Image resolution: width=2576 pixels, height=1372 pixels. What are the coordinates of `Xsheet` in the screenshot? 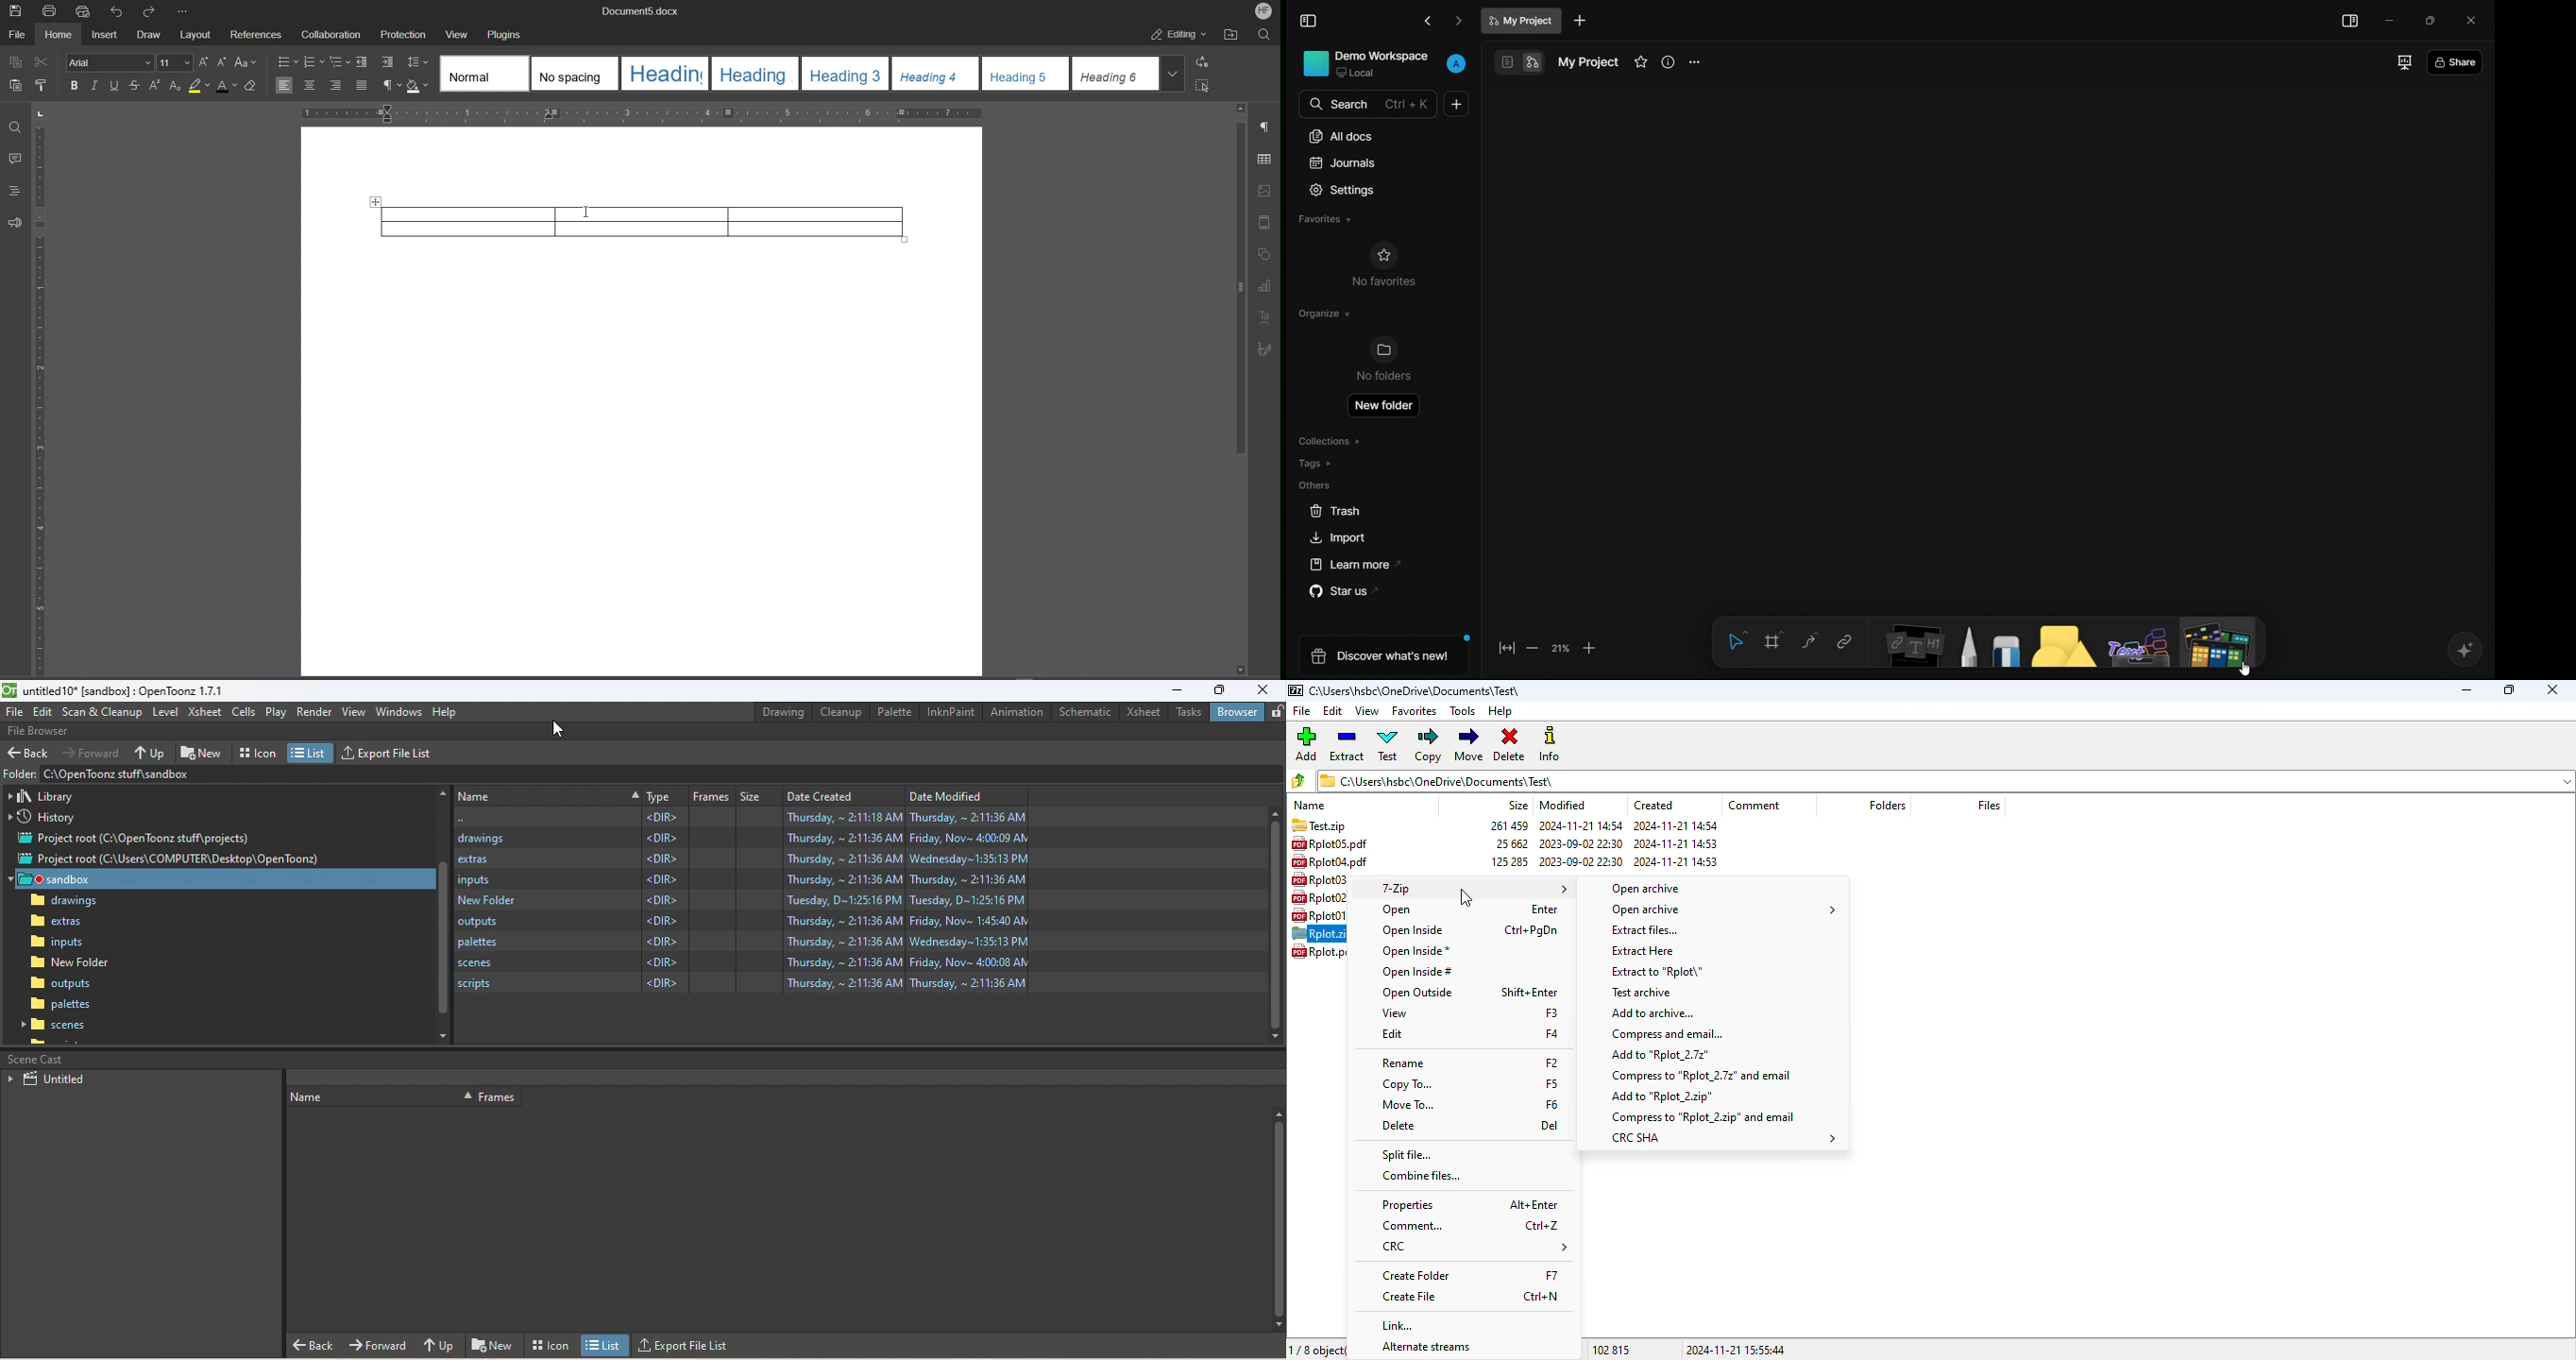 It's located at (206, 714).